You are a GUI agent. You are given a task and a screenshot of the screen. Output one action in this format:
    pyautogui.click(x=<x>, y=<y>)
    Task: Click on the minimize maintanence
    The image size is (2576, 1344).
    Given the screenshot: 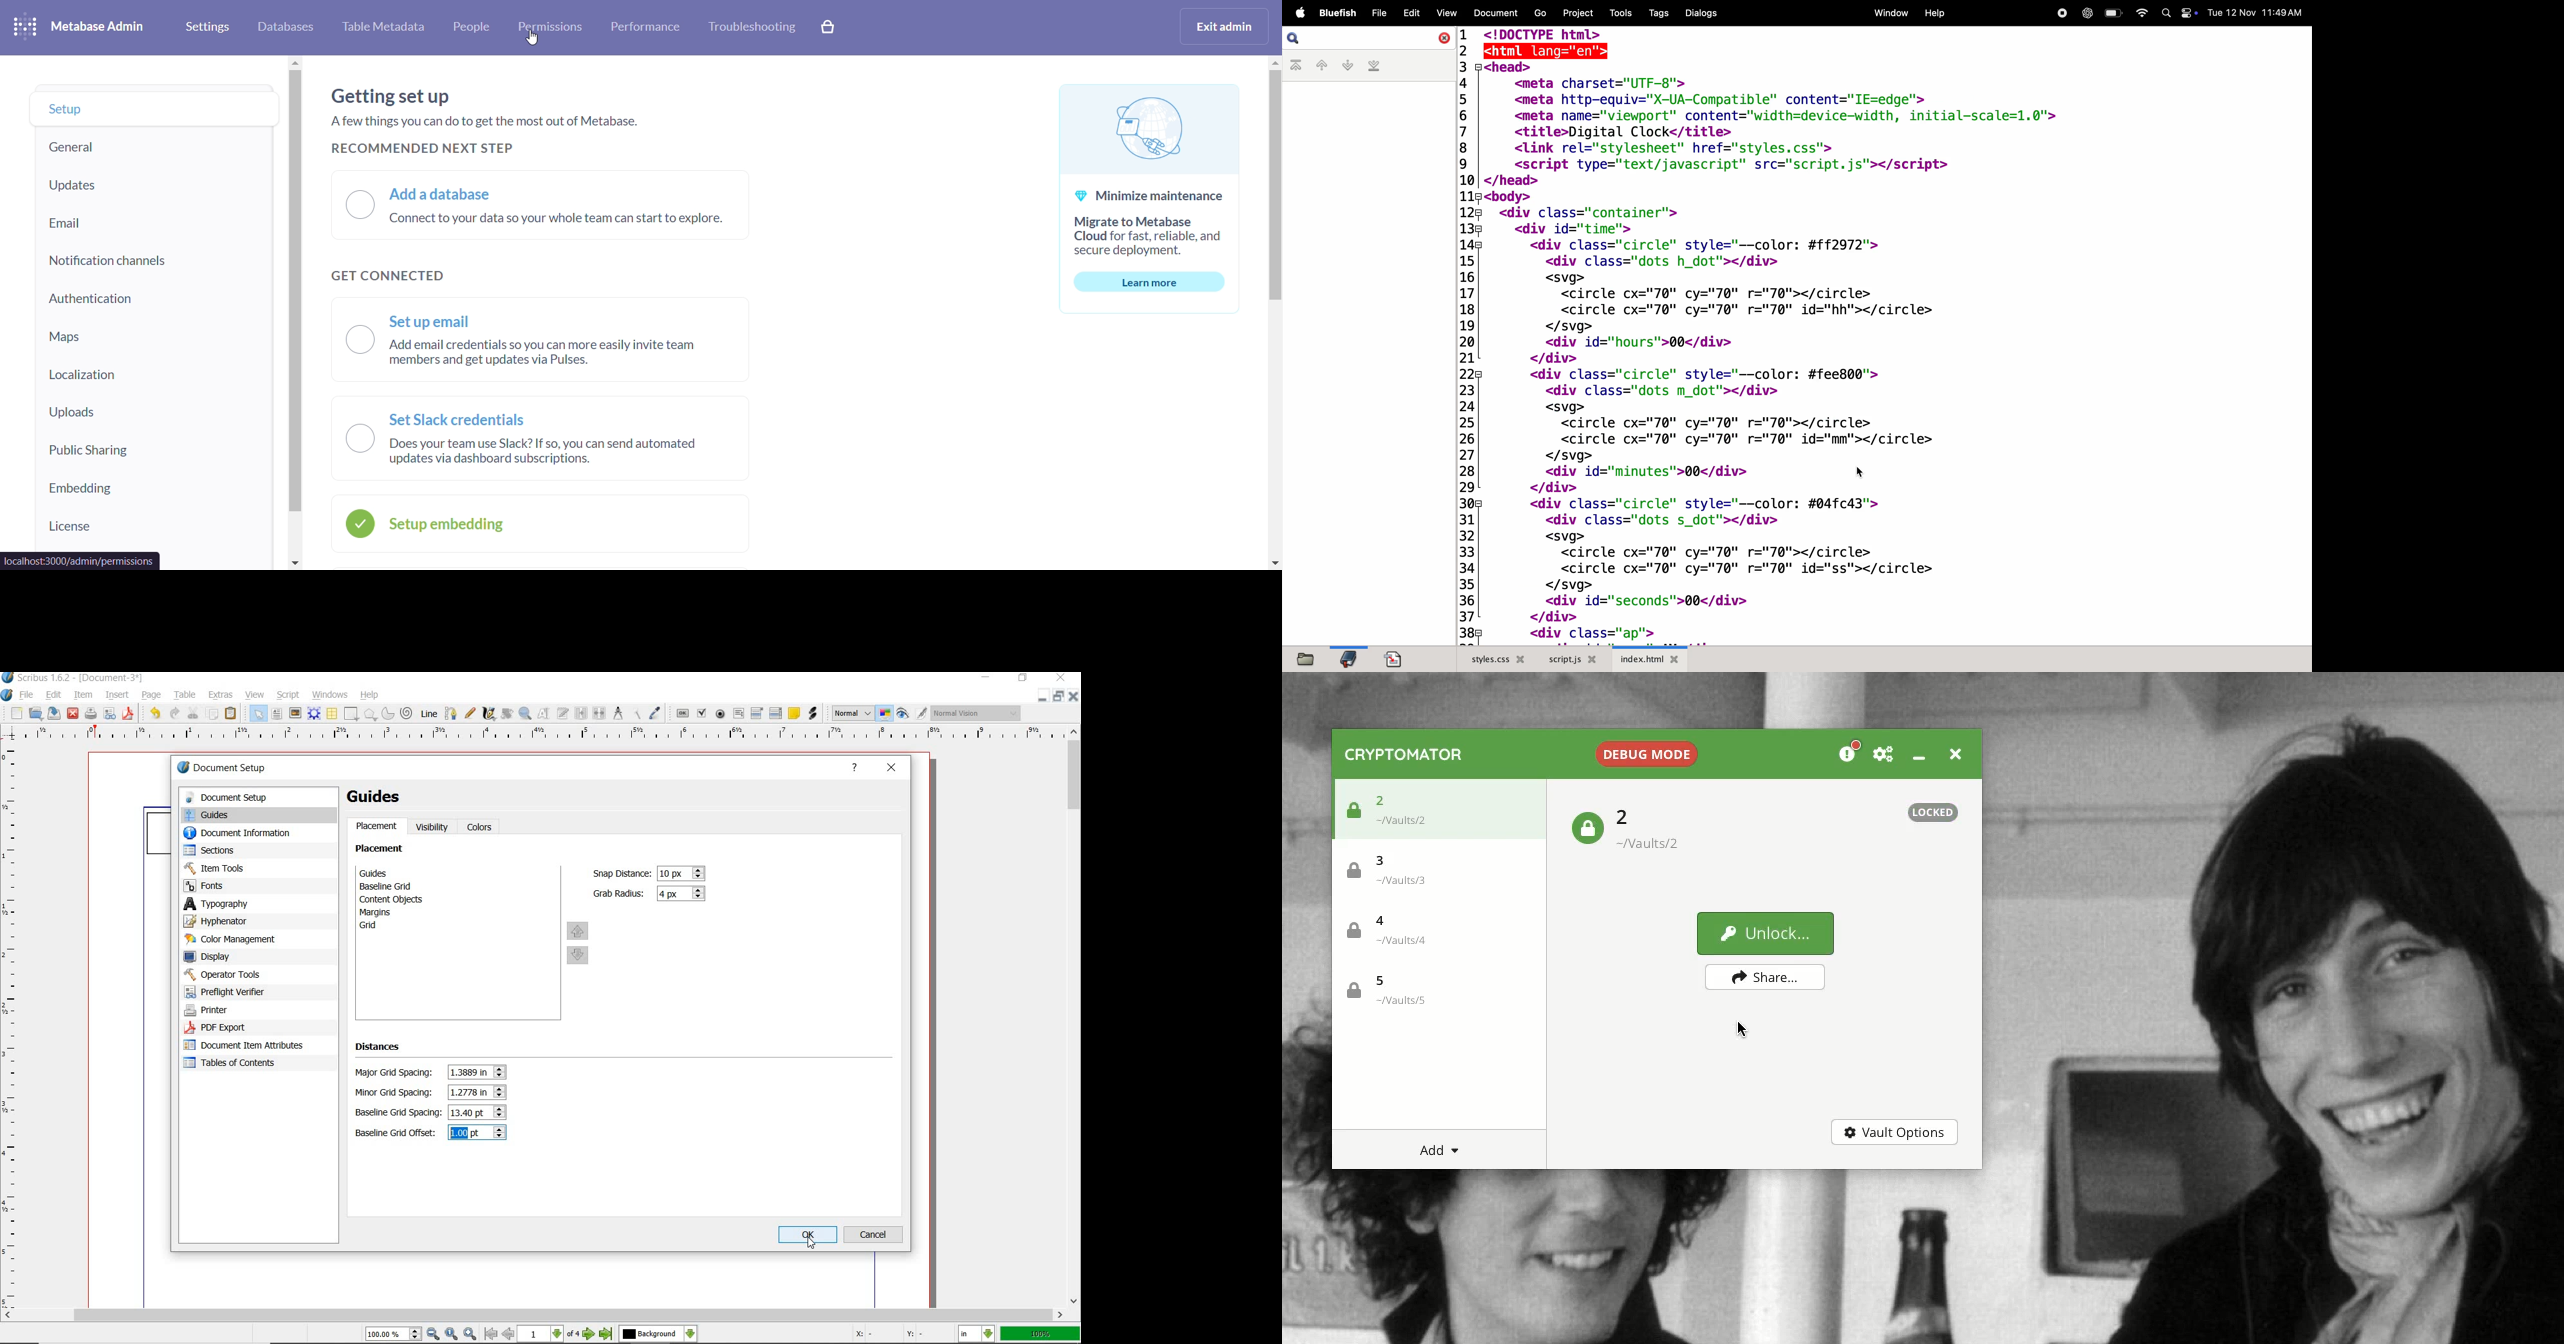 What is the action you would take?
    pyautogui.click(x=1148, y=200)
    